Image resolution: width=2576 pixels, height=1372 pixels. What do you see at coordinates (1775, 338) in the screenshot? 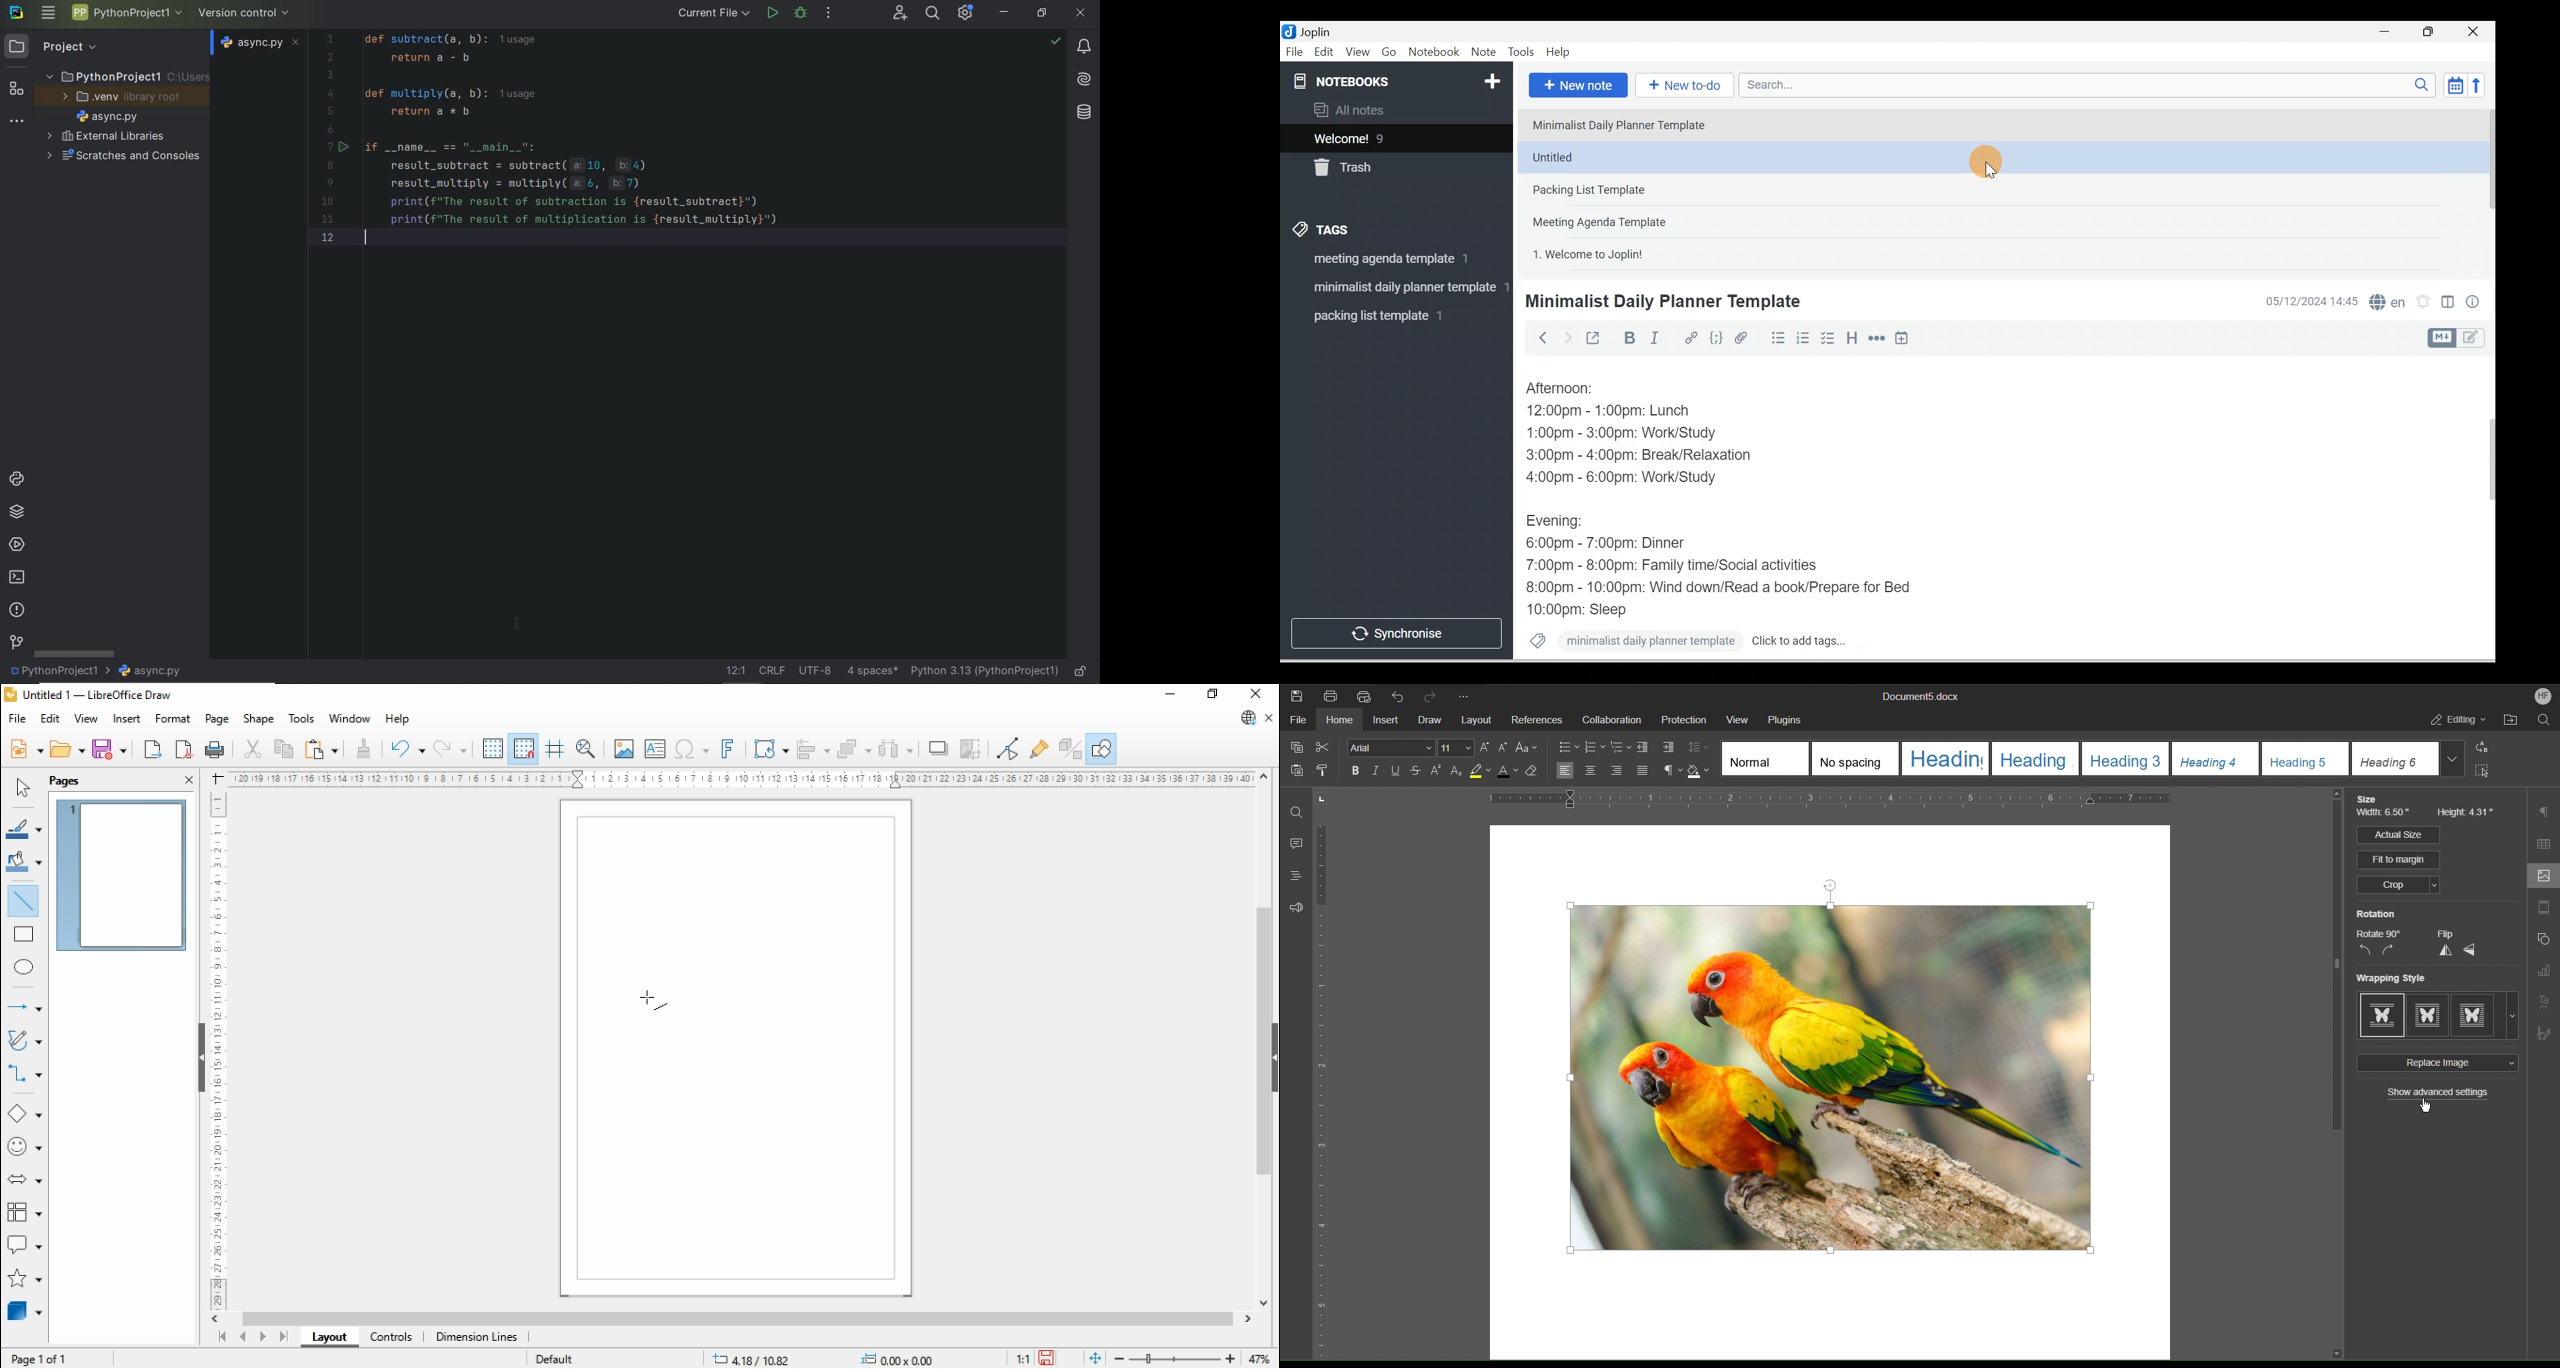
I see `Bulleted list` at bounding box center [1775, 338].